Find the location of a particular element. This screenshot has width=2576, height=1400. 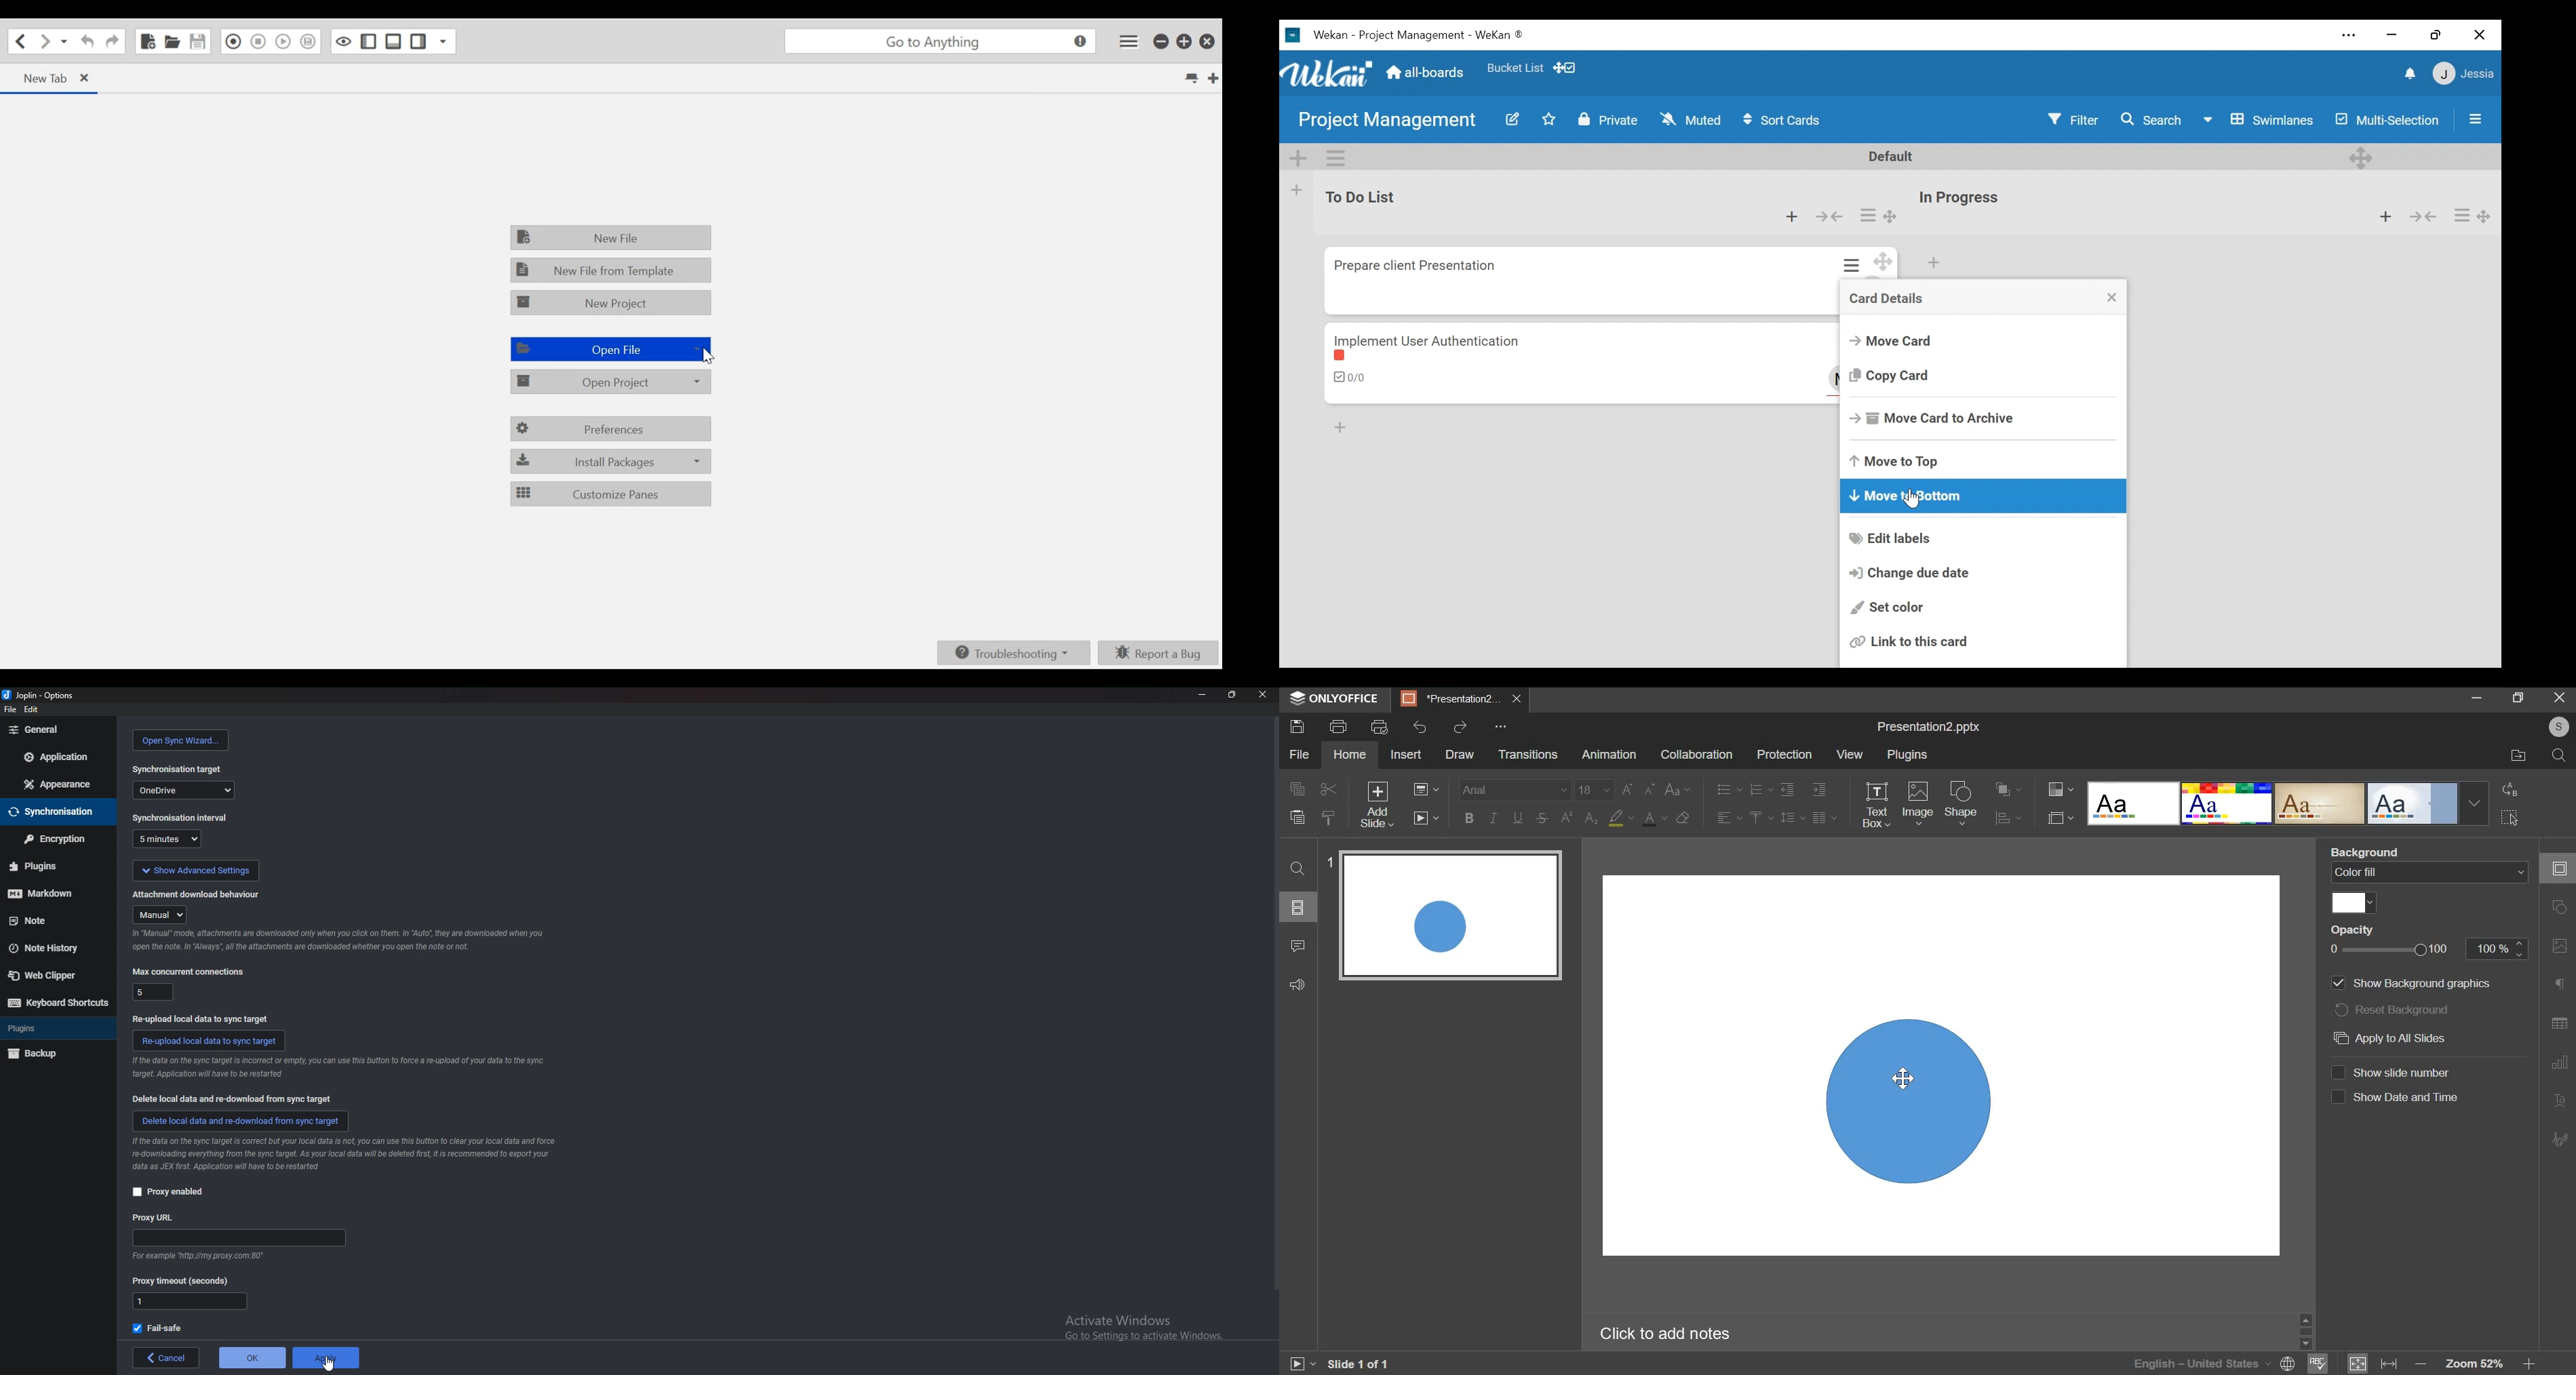

spellcheck is located at coordinates (2319, 1361).